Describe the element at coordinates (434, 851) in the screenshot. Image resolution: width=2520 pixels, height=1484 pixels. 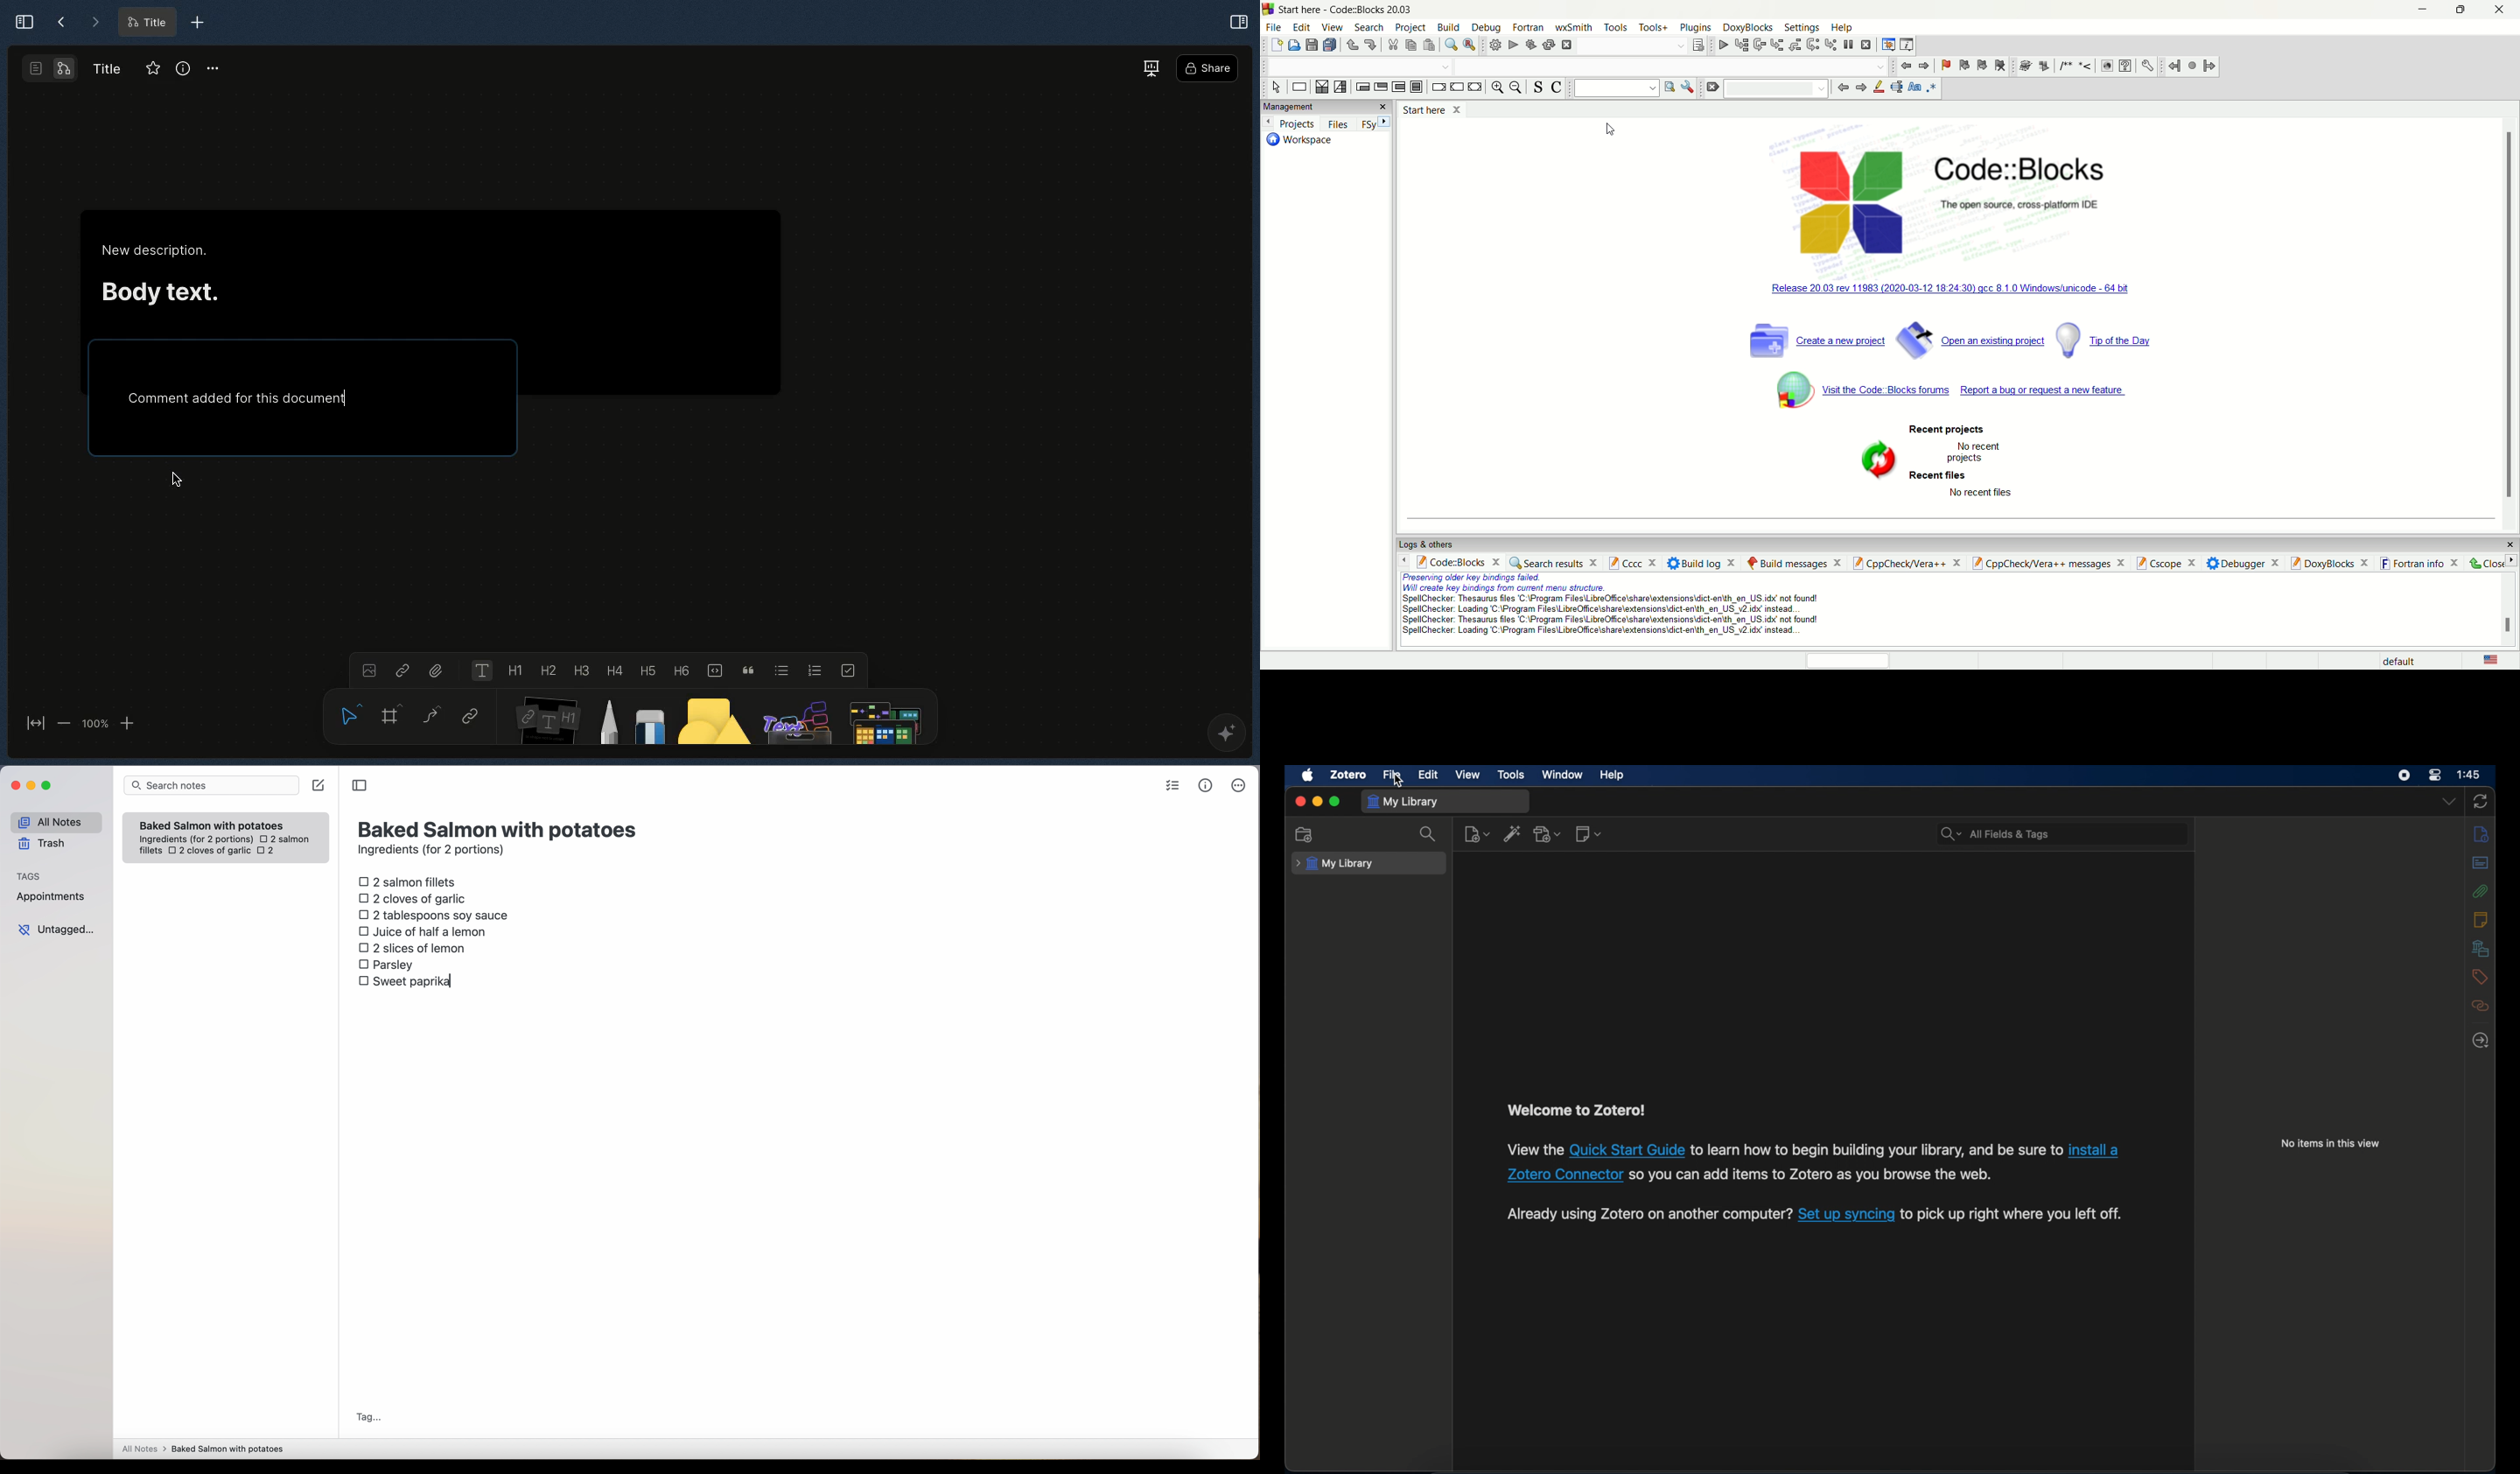
I see `ingredients (for 2 portions)` at that location.